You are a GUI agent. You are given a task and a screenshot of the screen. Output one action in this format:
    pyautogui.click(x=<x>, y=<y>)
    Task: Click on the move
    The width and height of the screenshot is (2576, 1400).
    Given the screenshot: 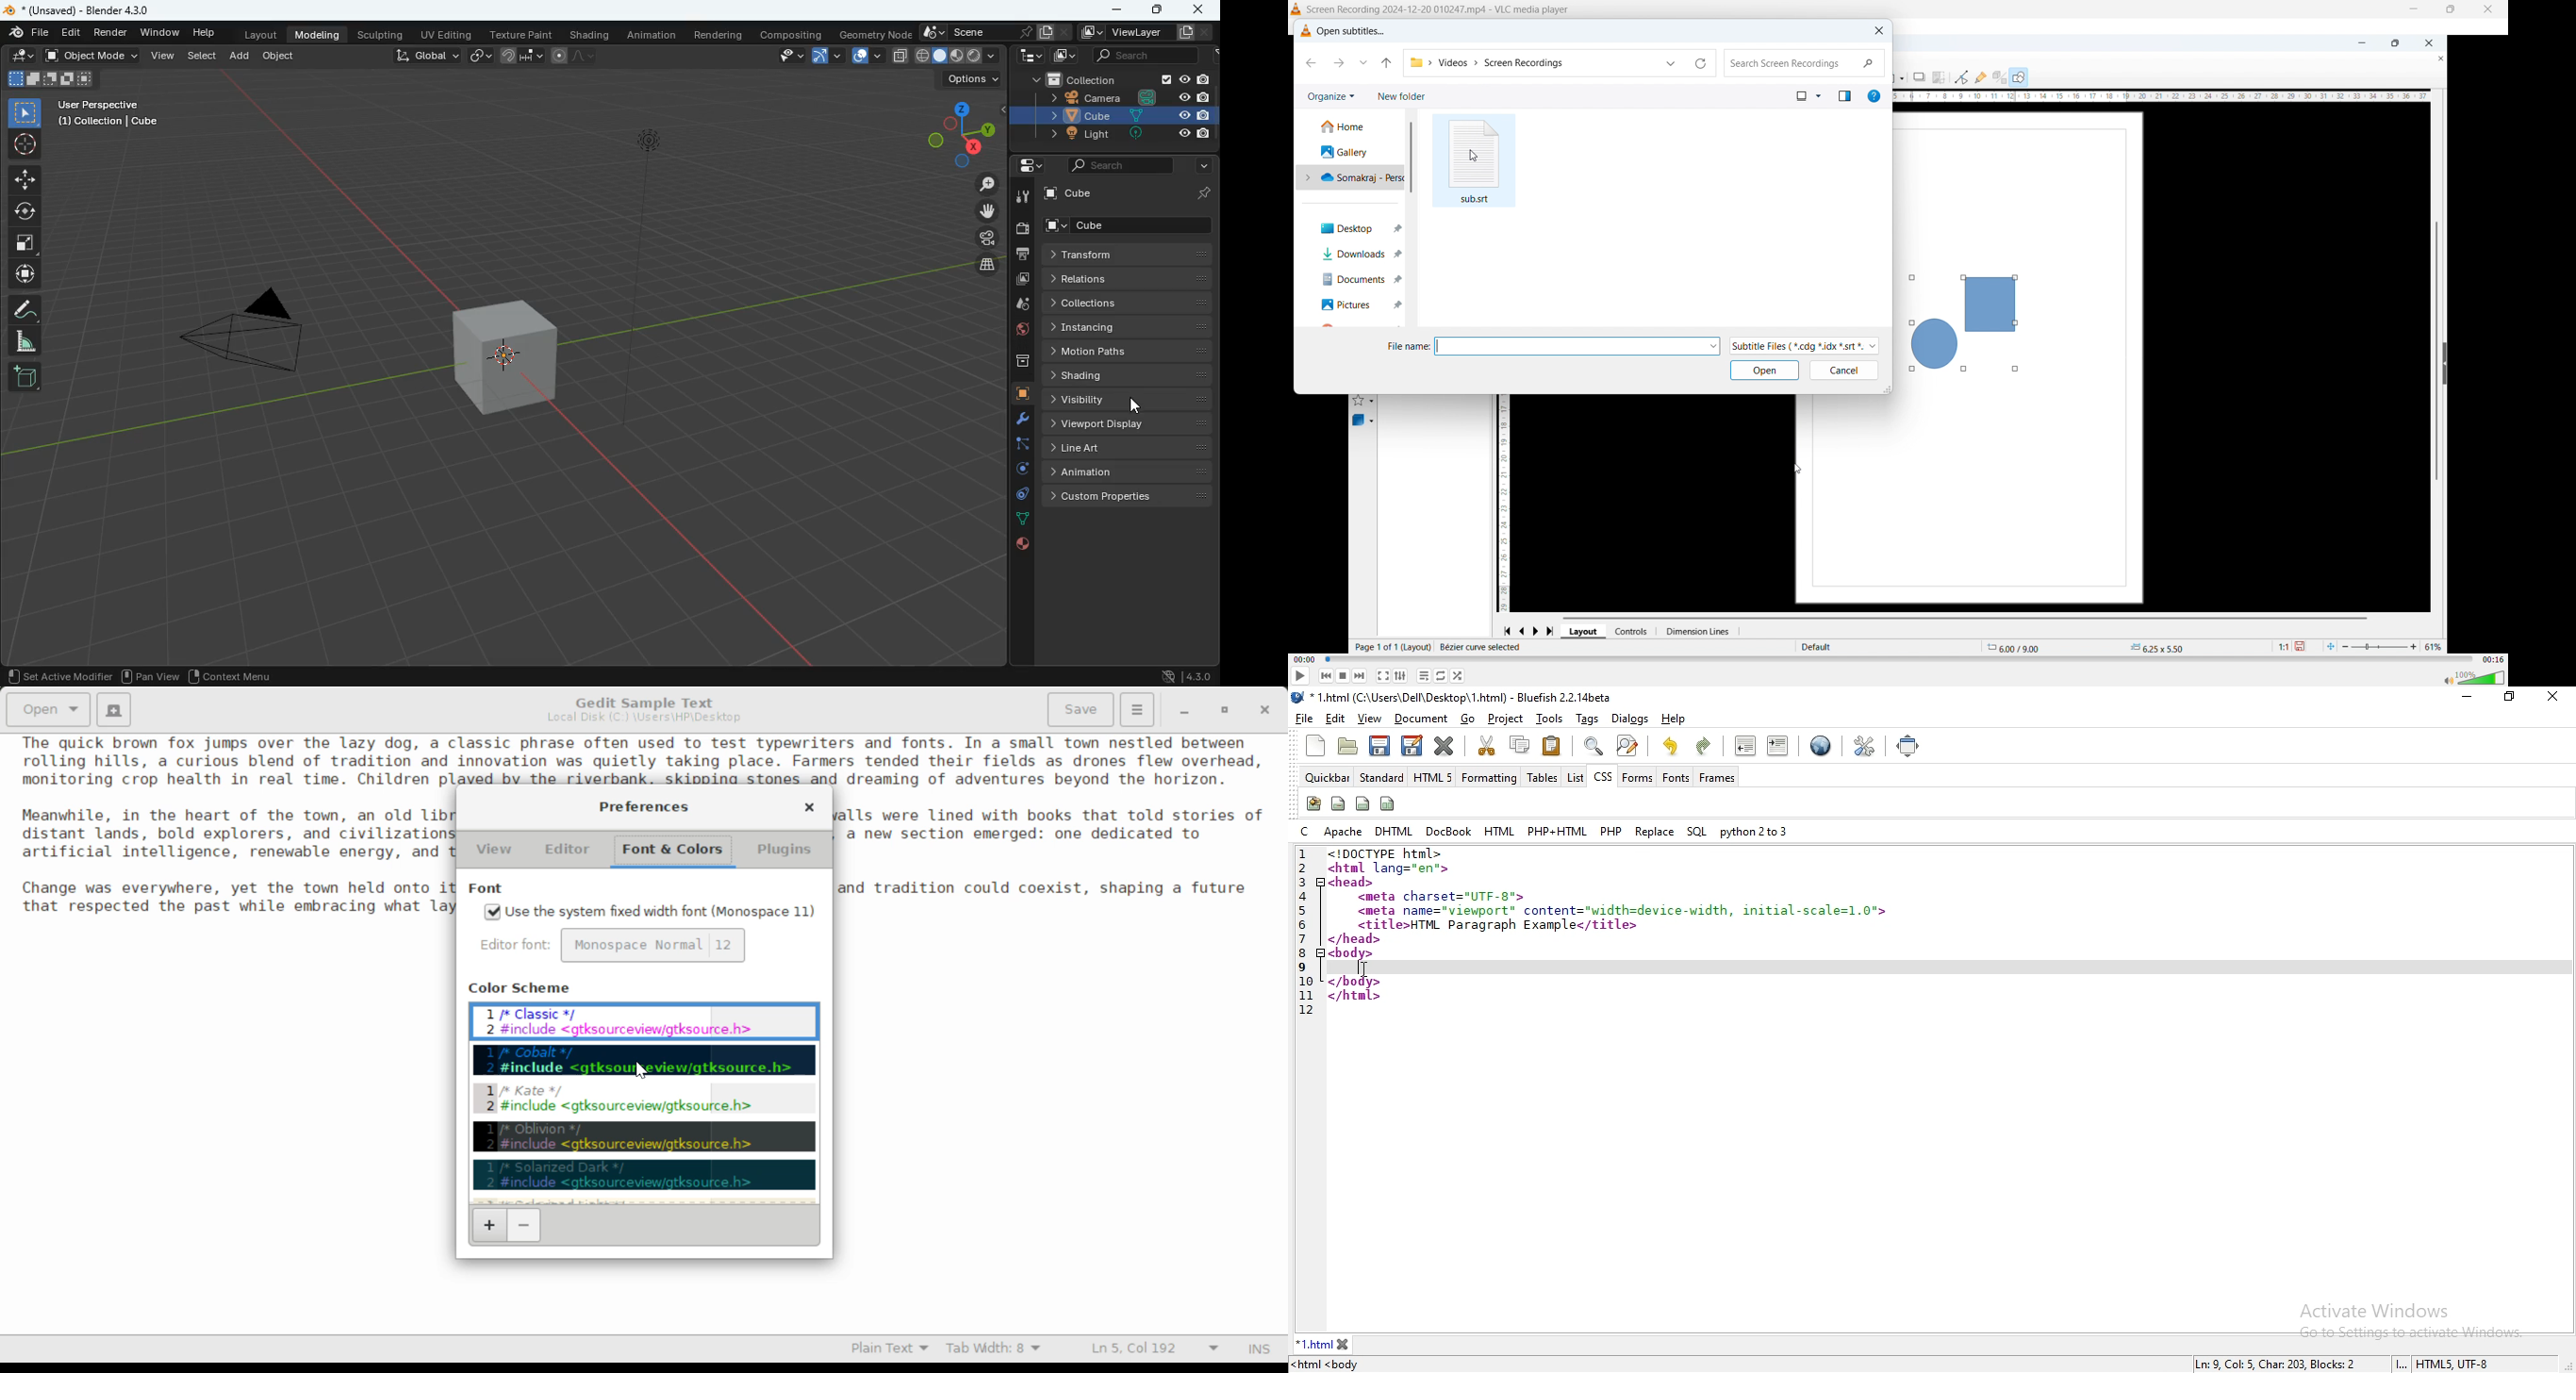 What is the action you would take?
    pyautogui.click(x=23, y=274)
    